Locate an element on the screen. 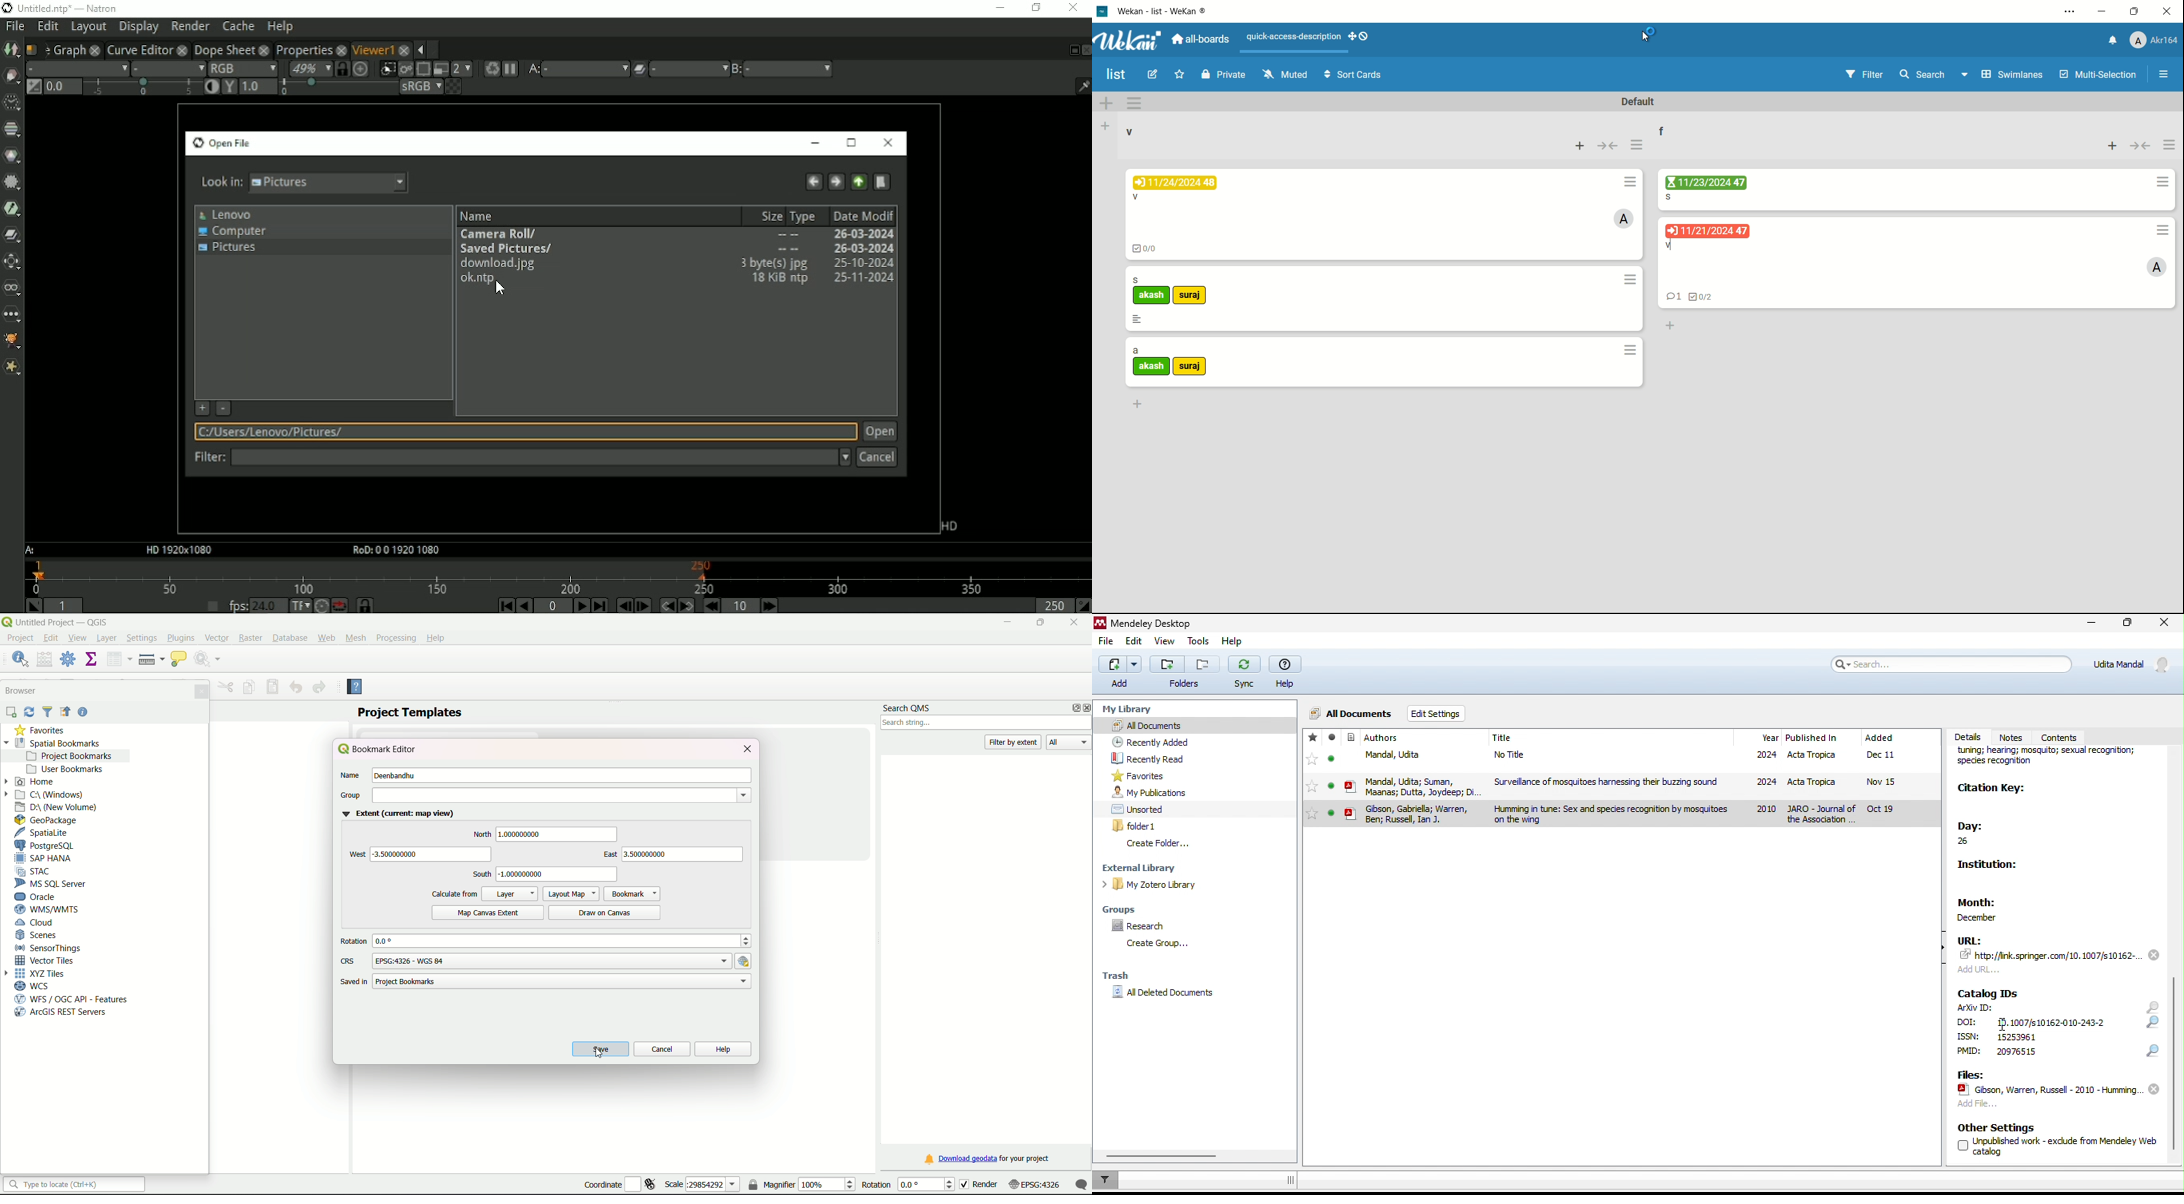 The image size is (2184, 1204). notifications is located at coordinates (2114, 39).